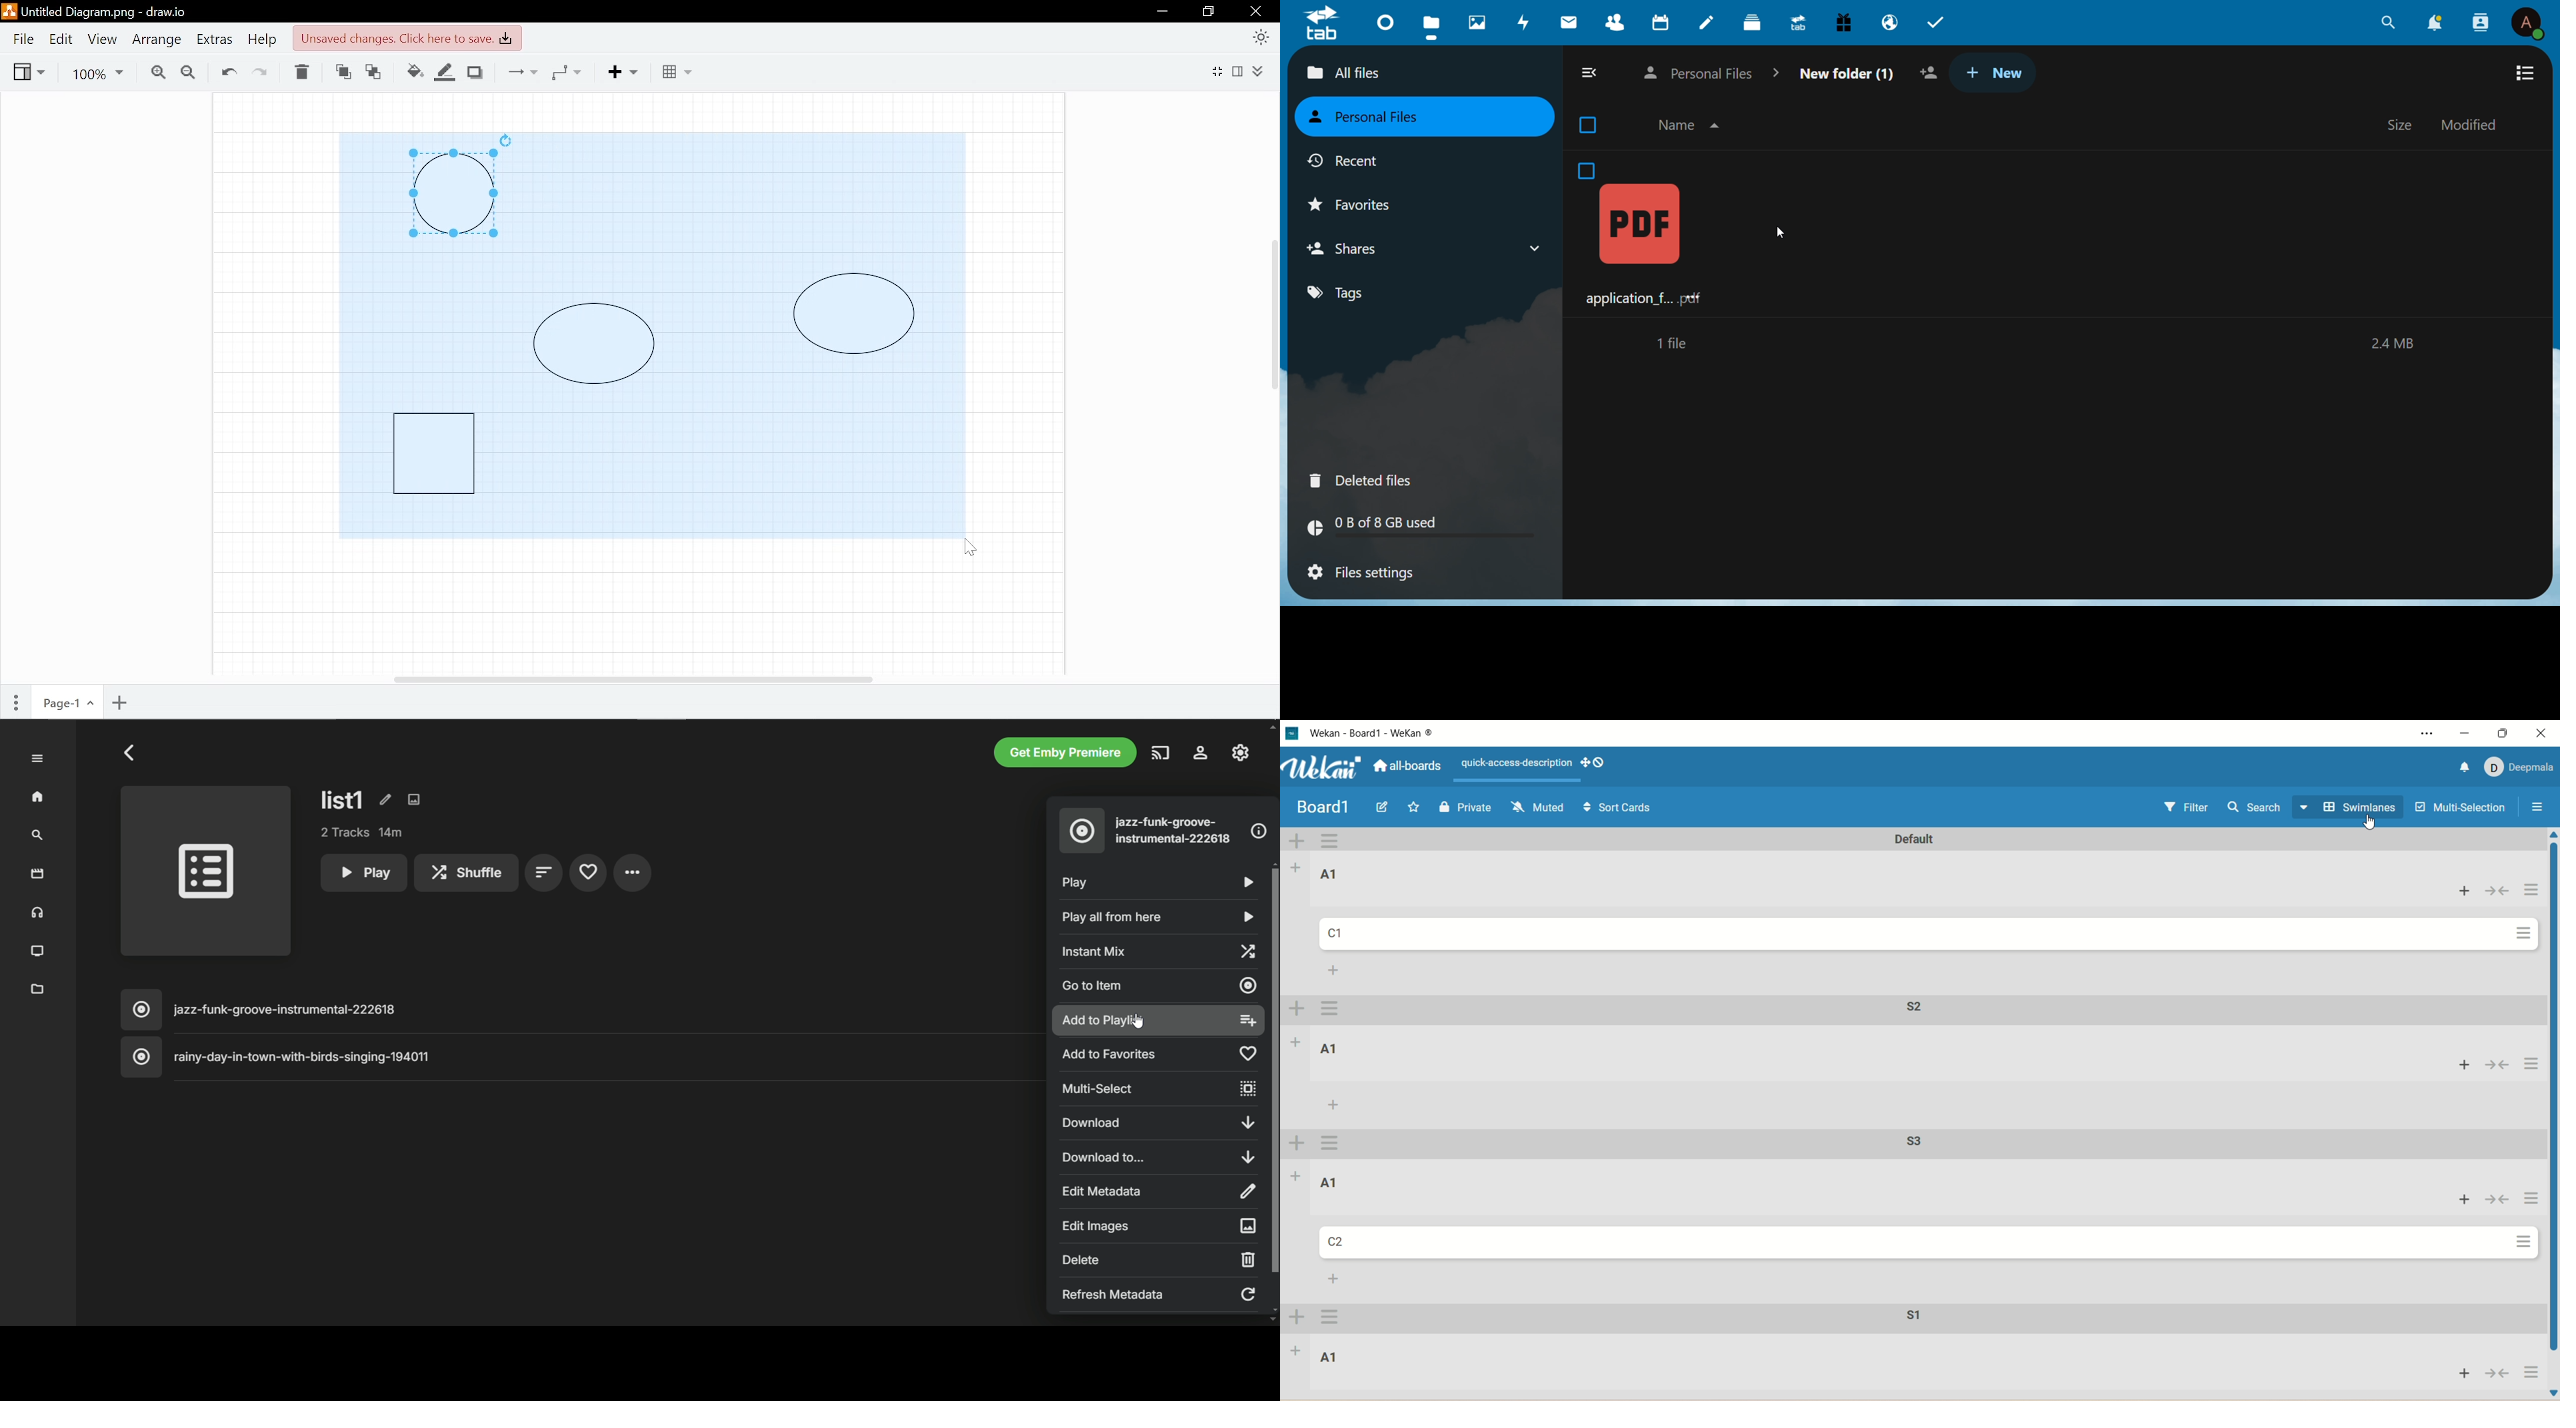 The height and width of the screenshot is (1428, 2576). I want to click on minimize, so click(2467, 733).